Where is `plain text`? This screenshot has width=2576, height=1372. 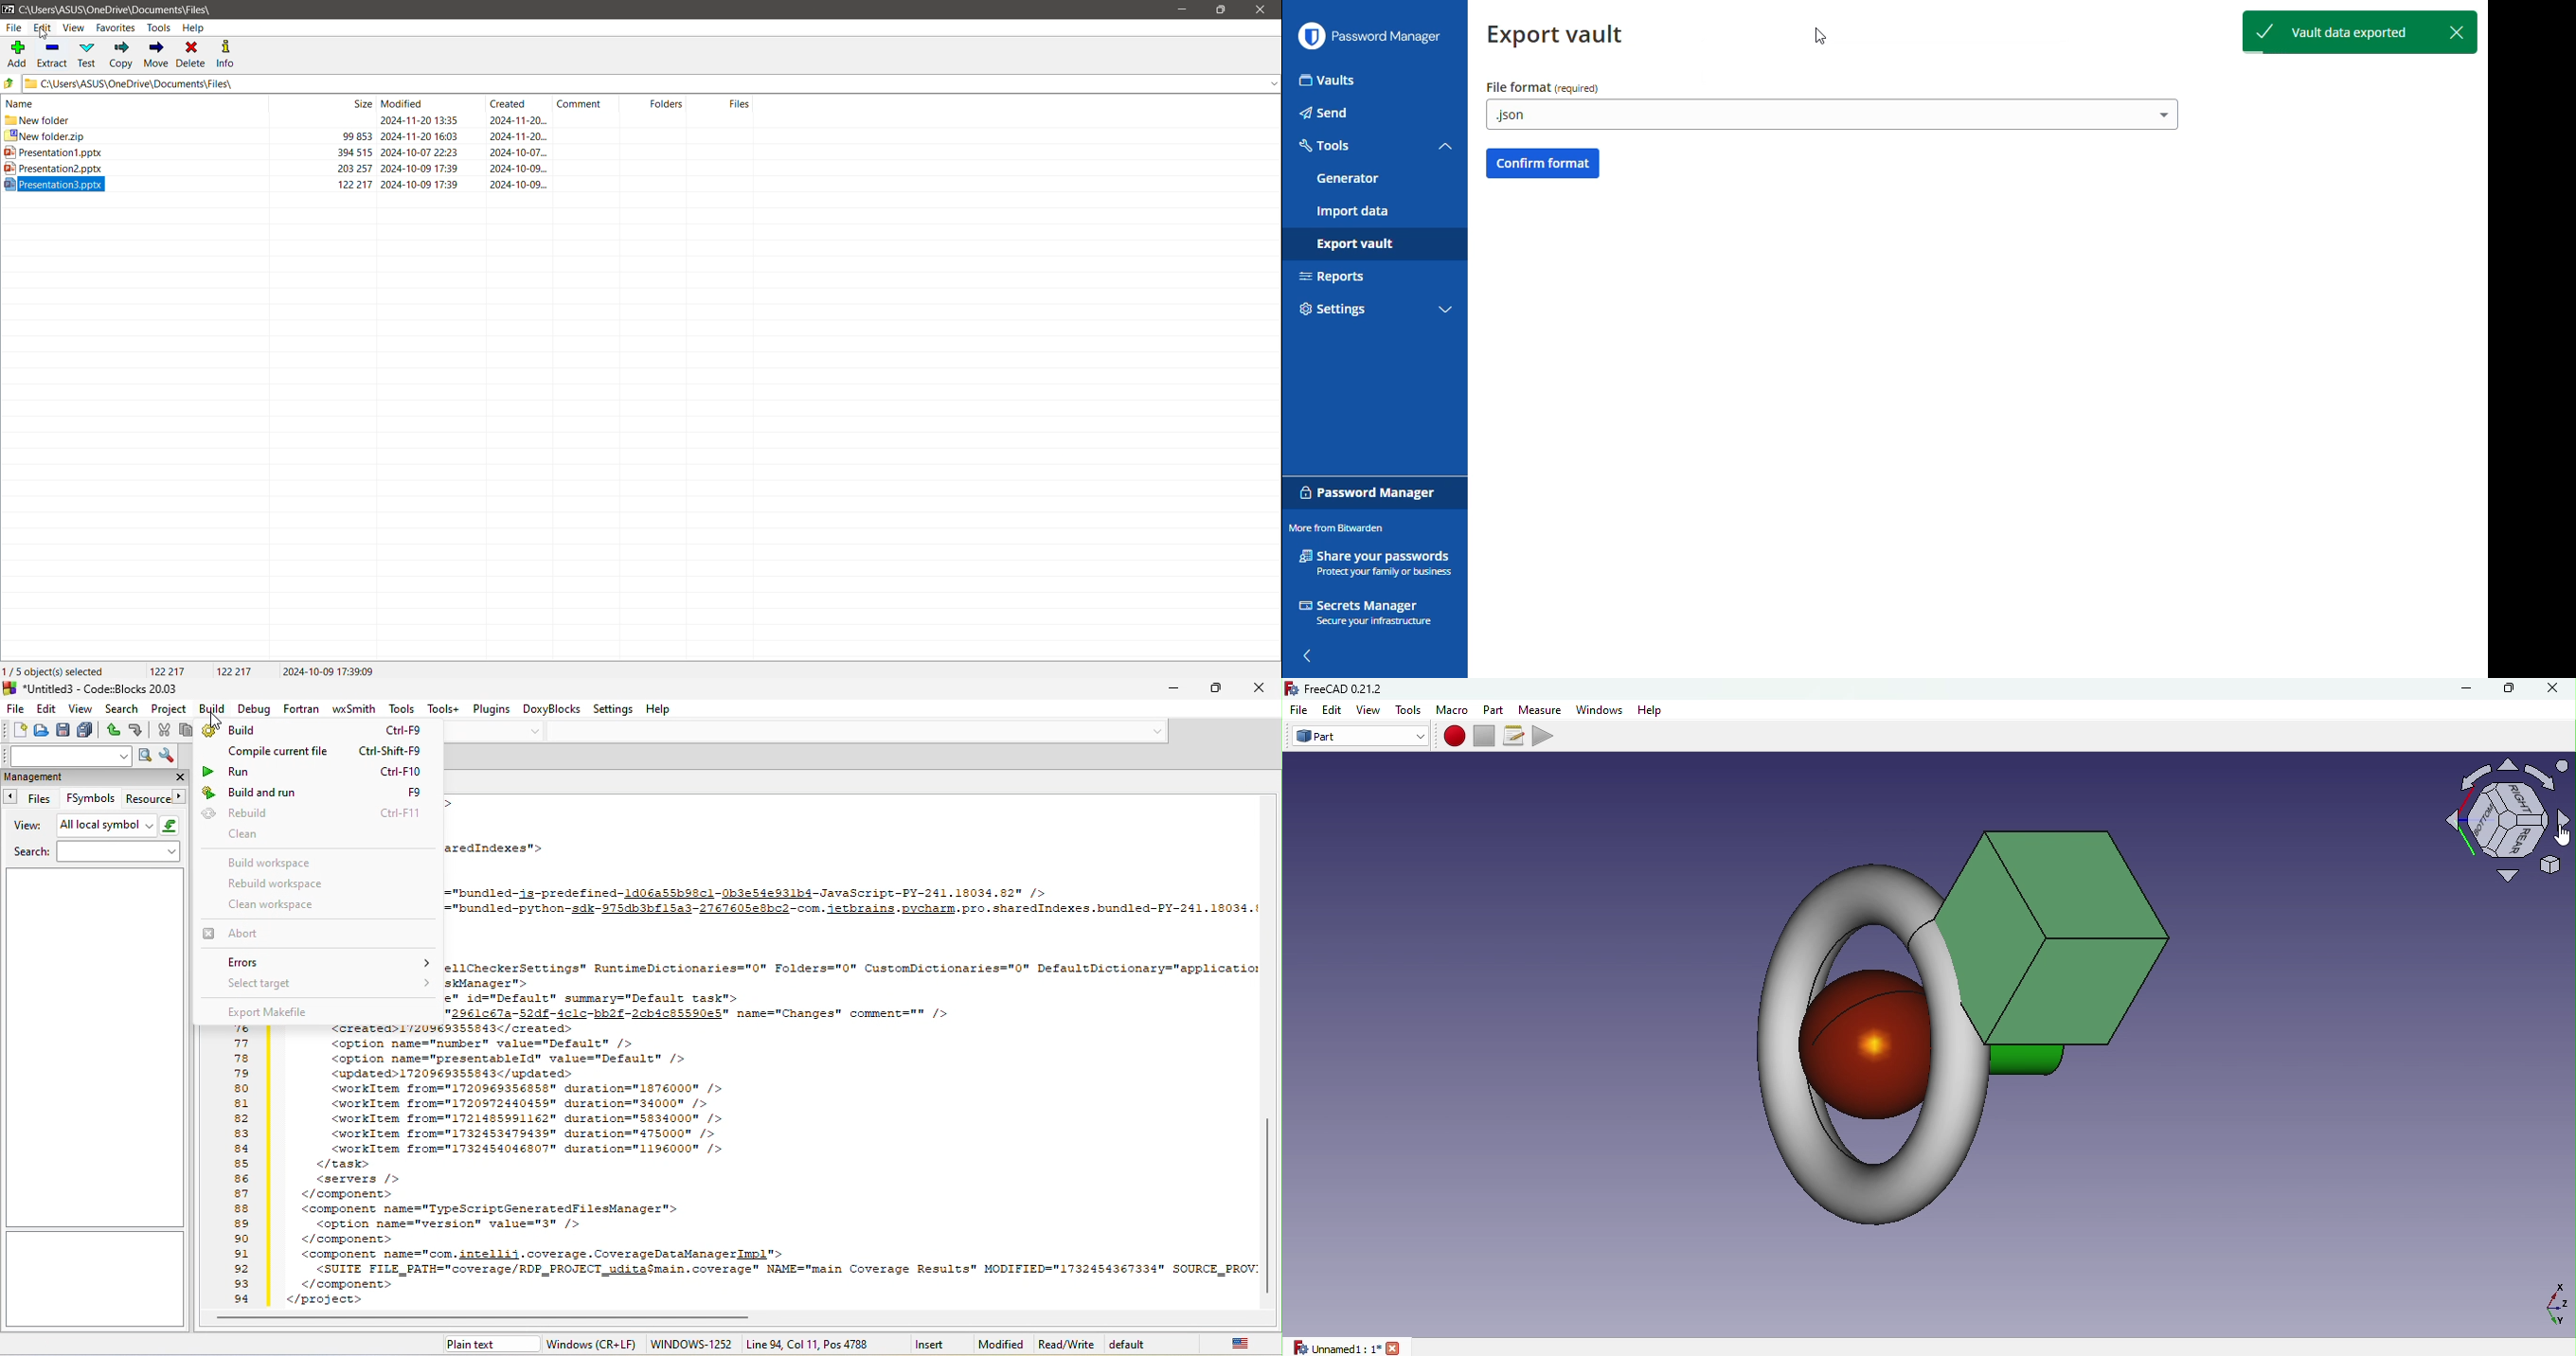
plain text is located at coordinates (488, 1344).